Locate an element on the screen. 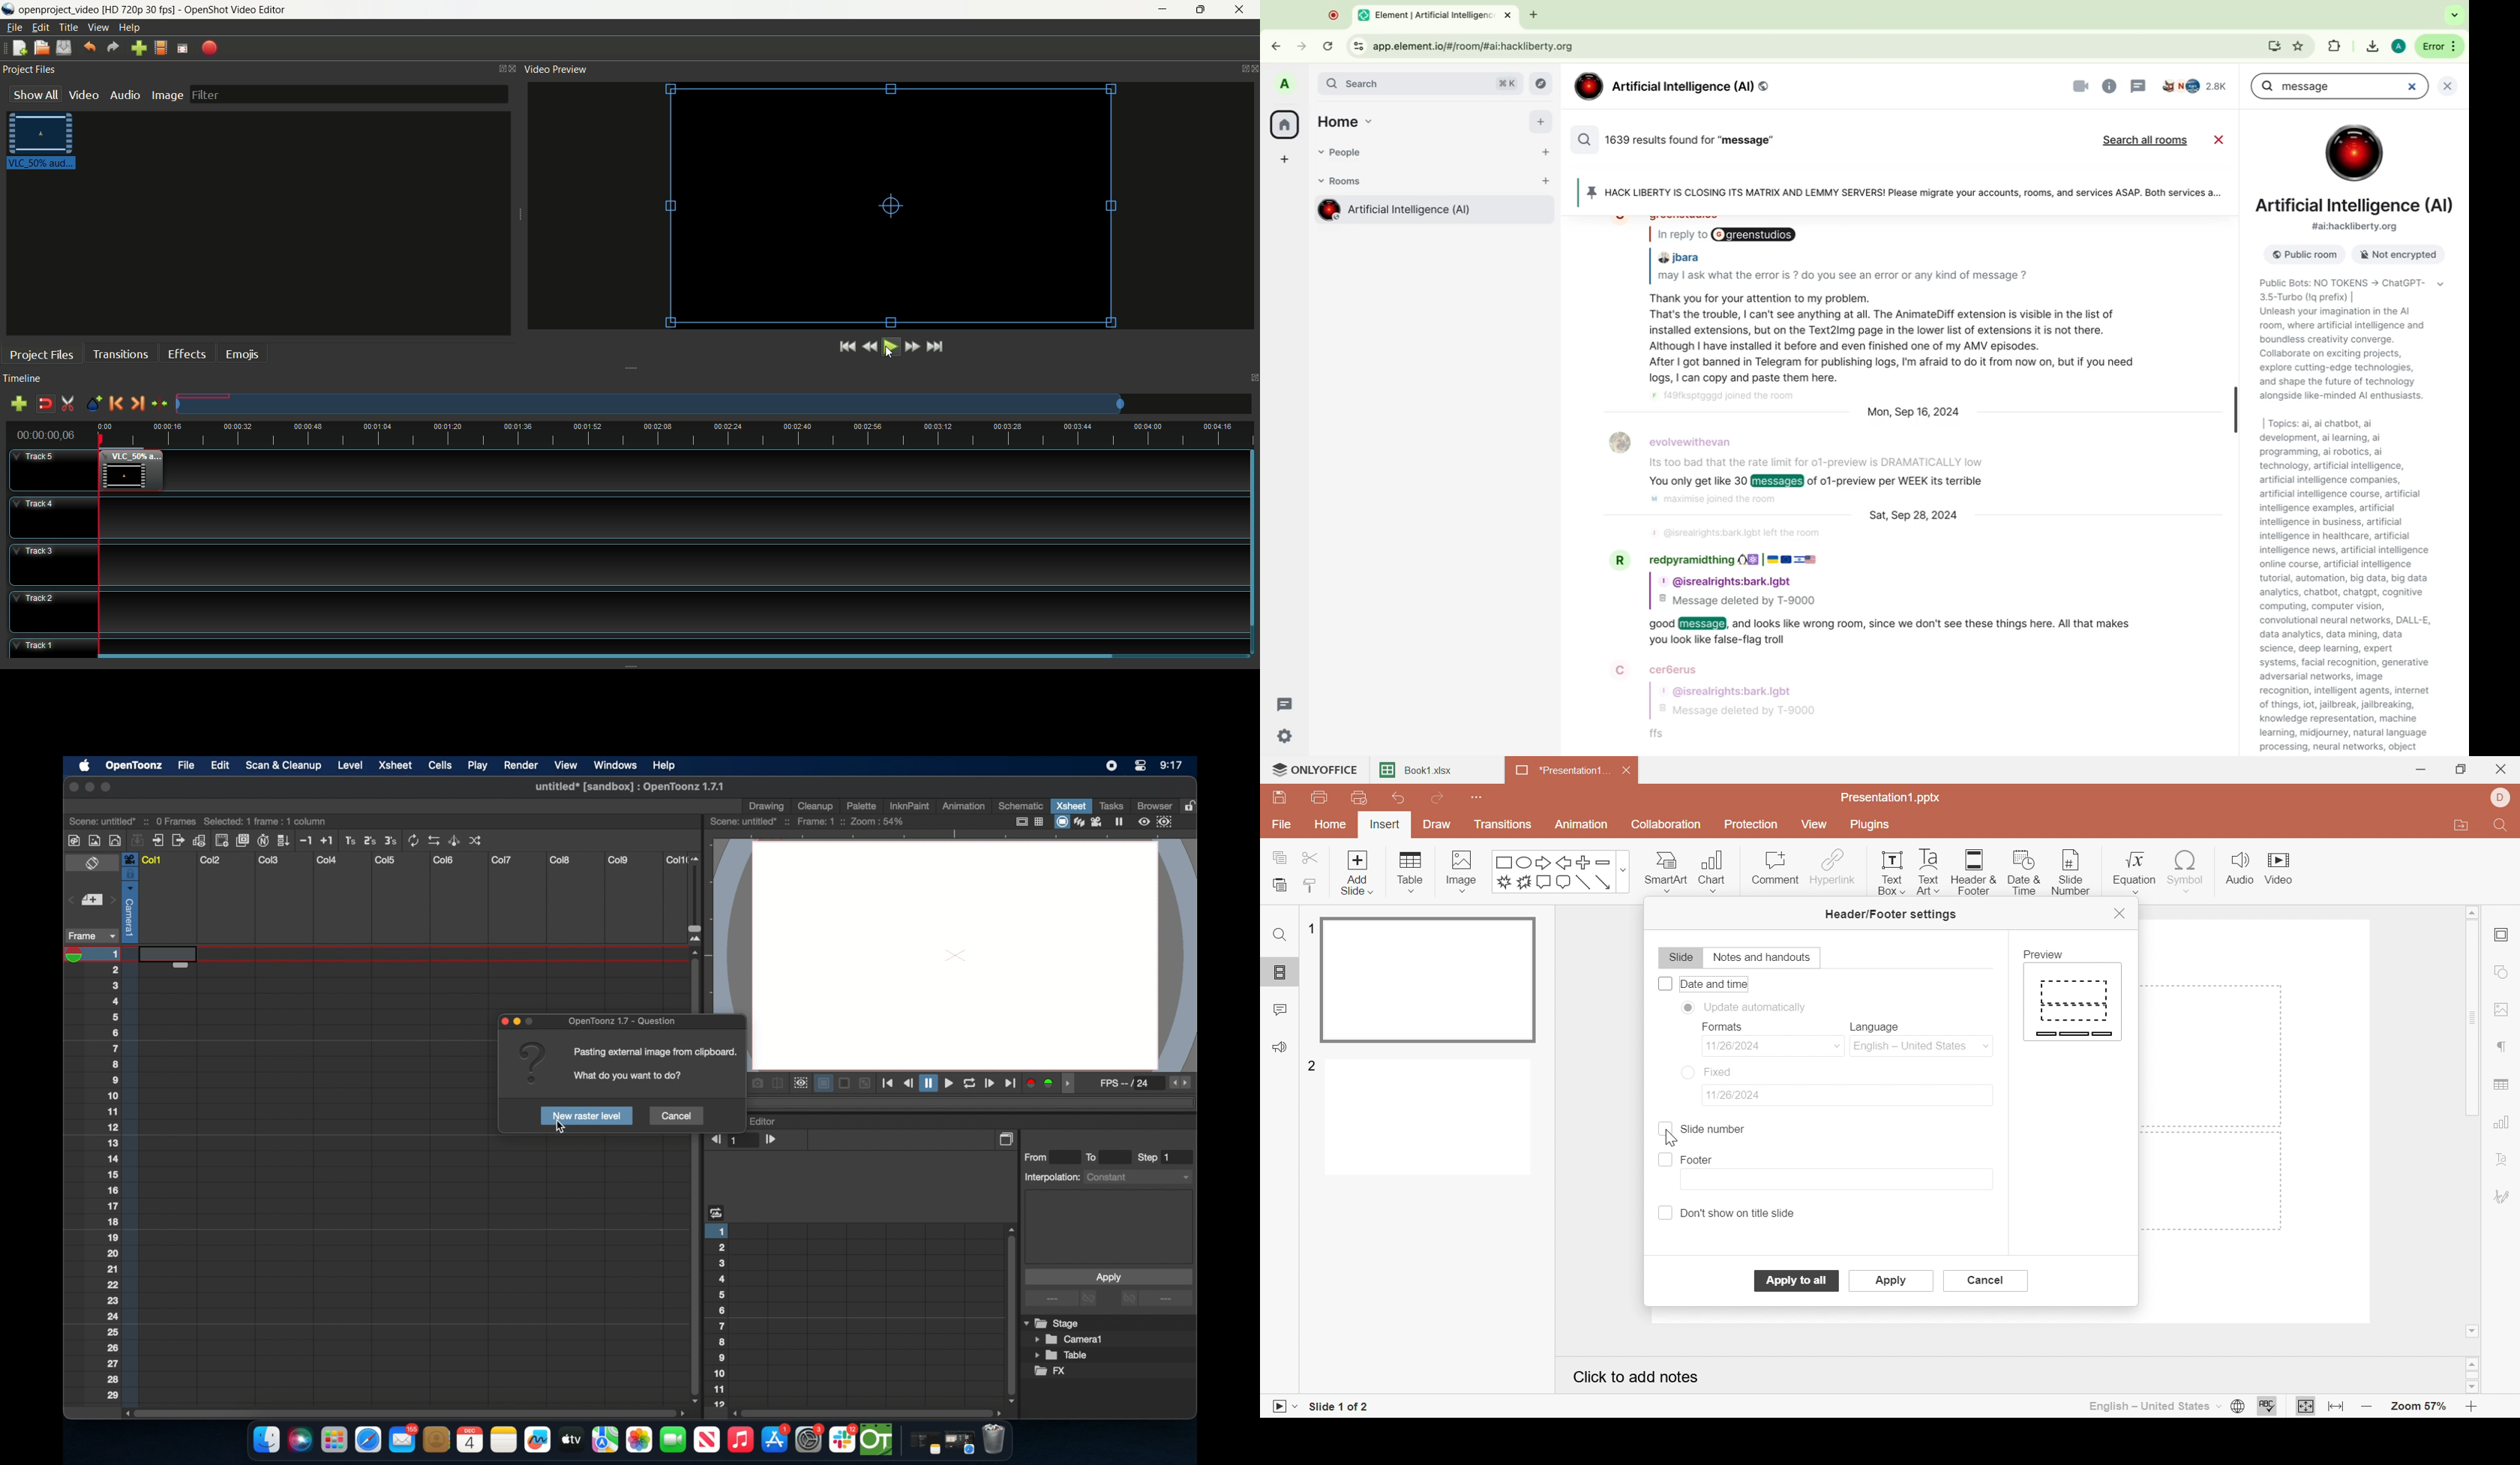  Footer is located at coordinates (1698, 1160).